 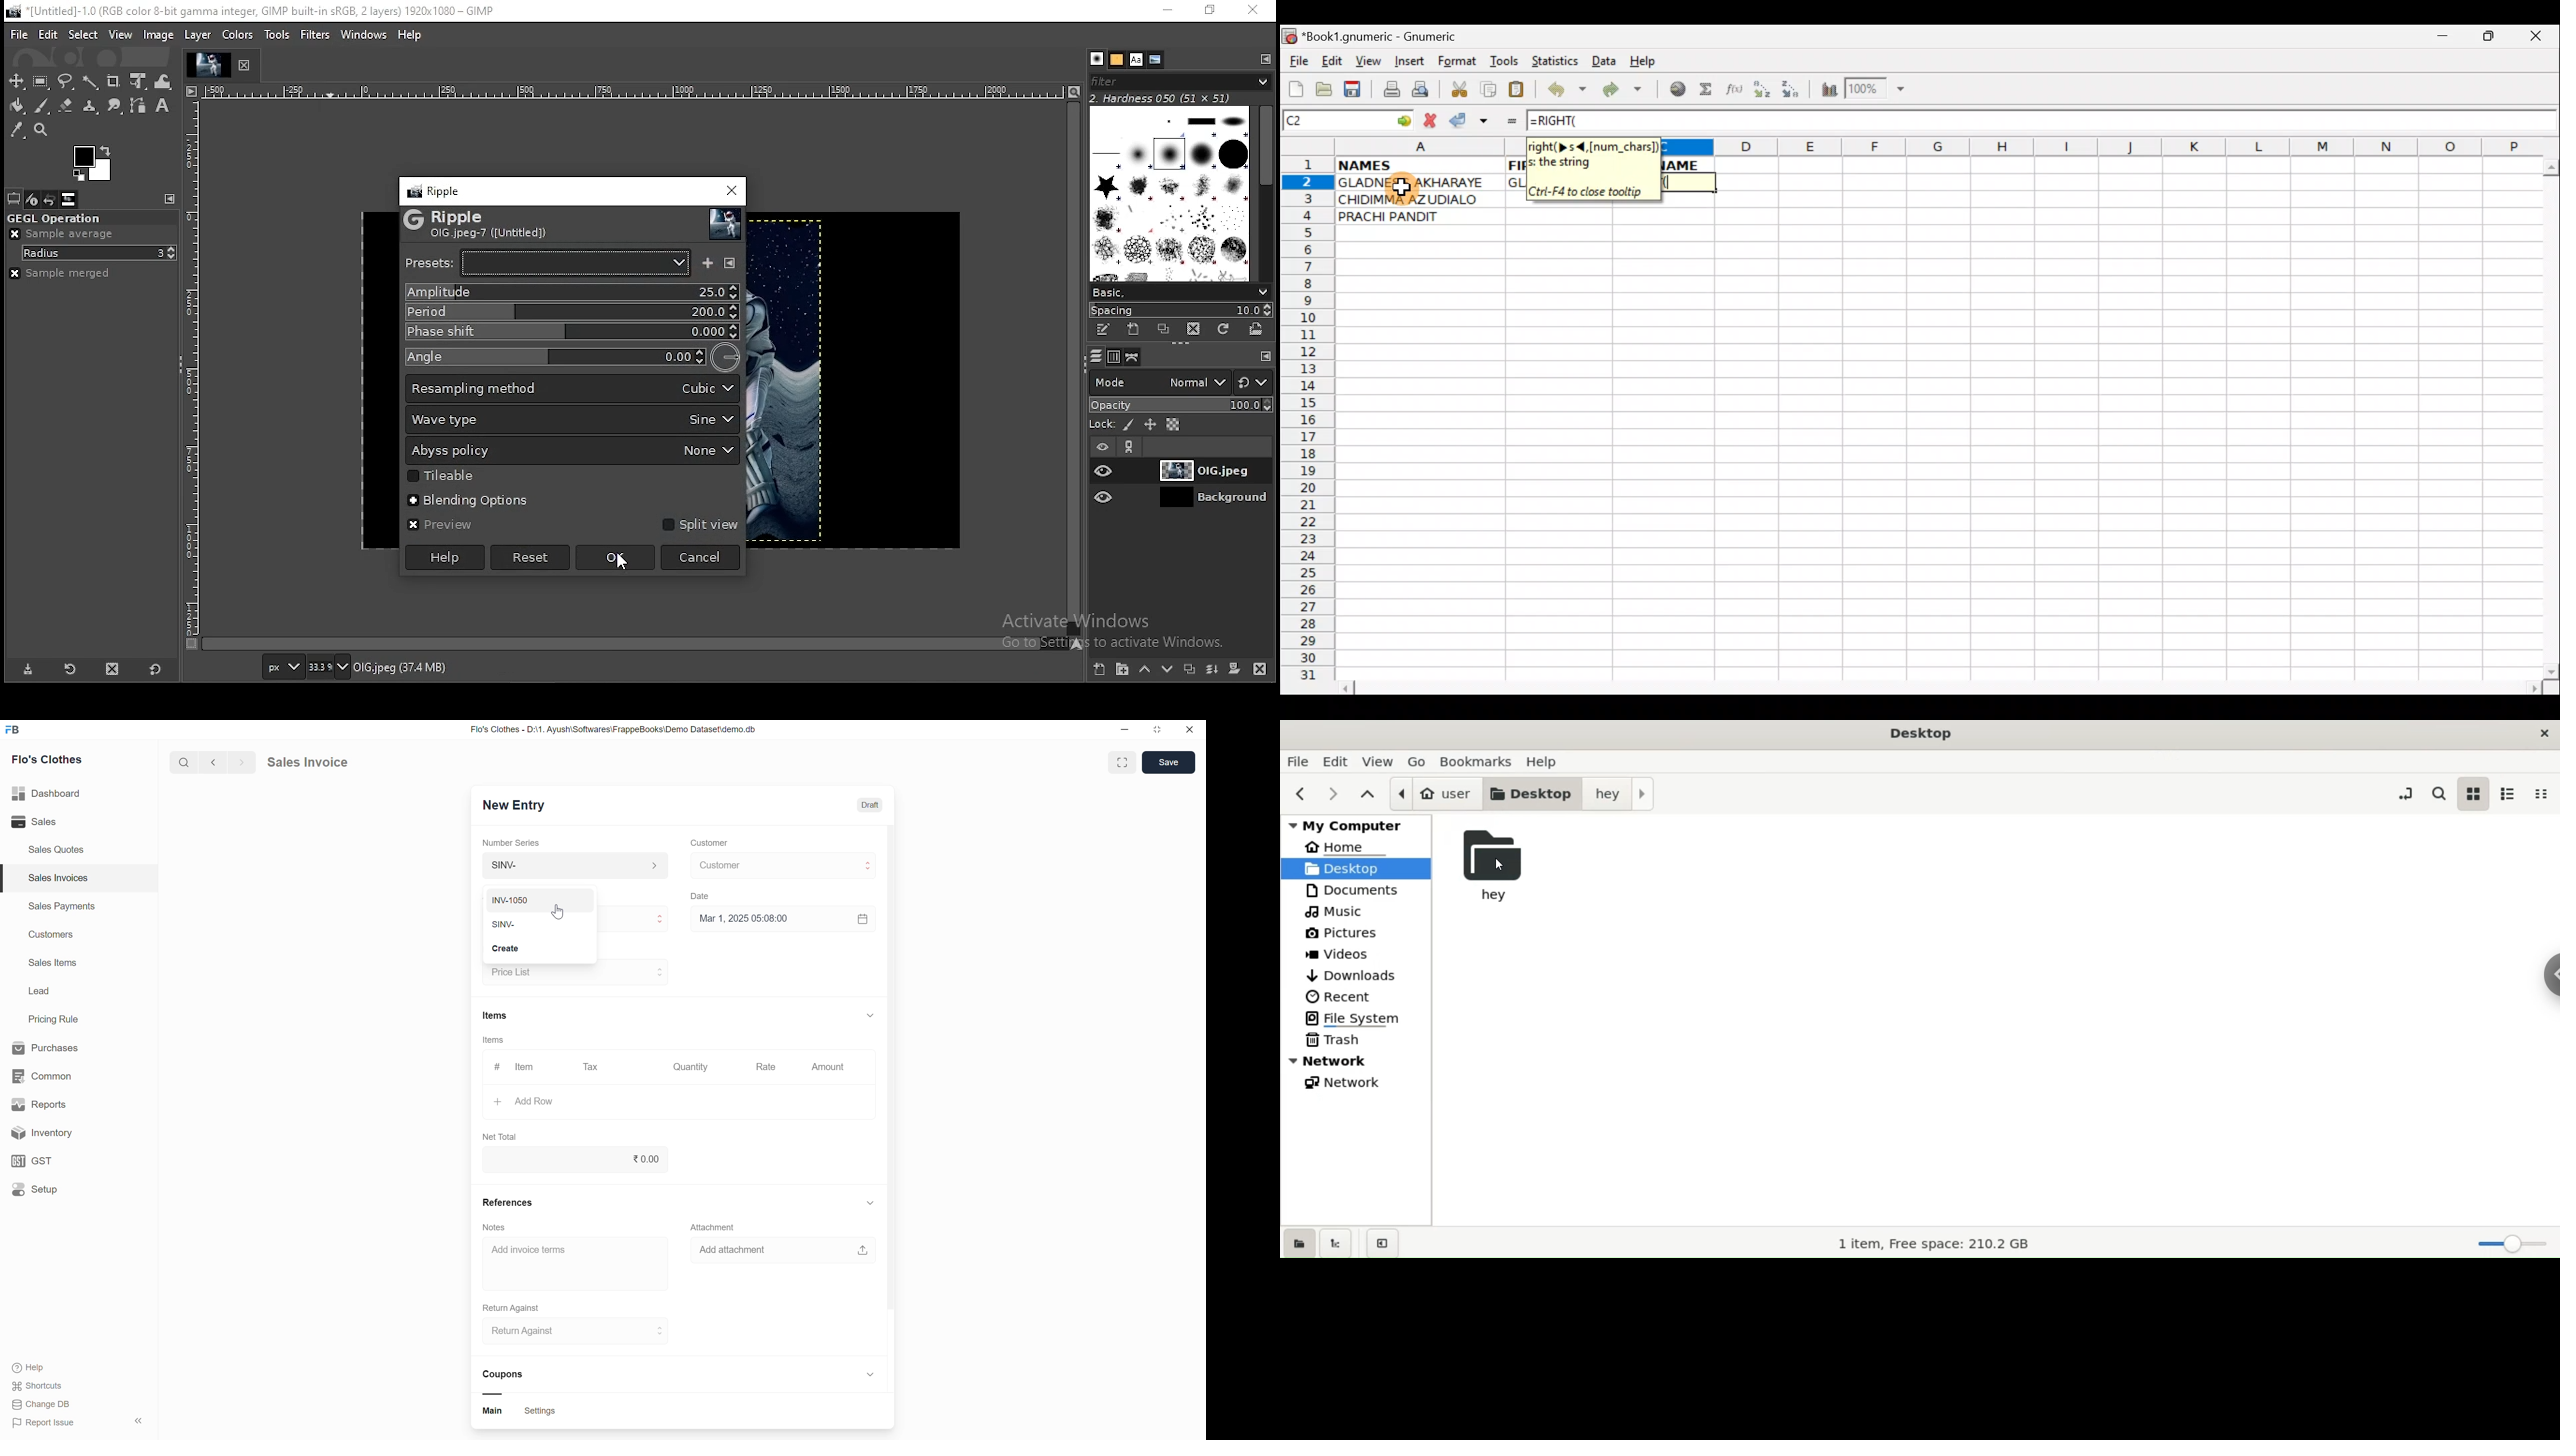 What do you see at coordinates (1191, 731) in the screenshot?
I see `close ` at bounding box center [1191, 731].